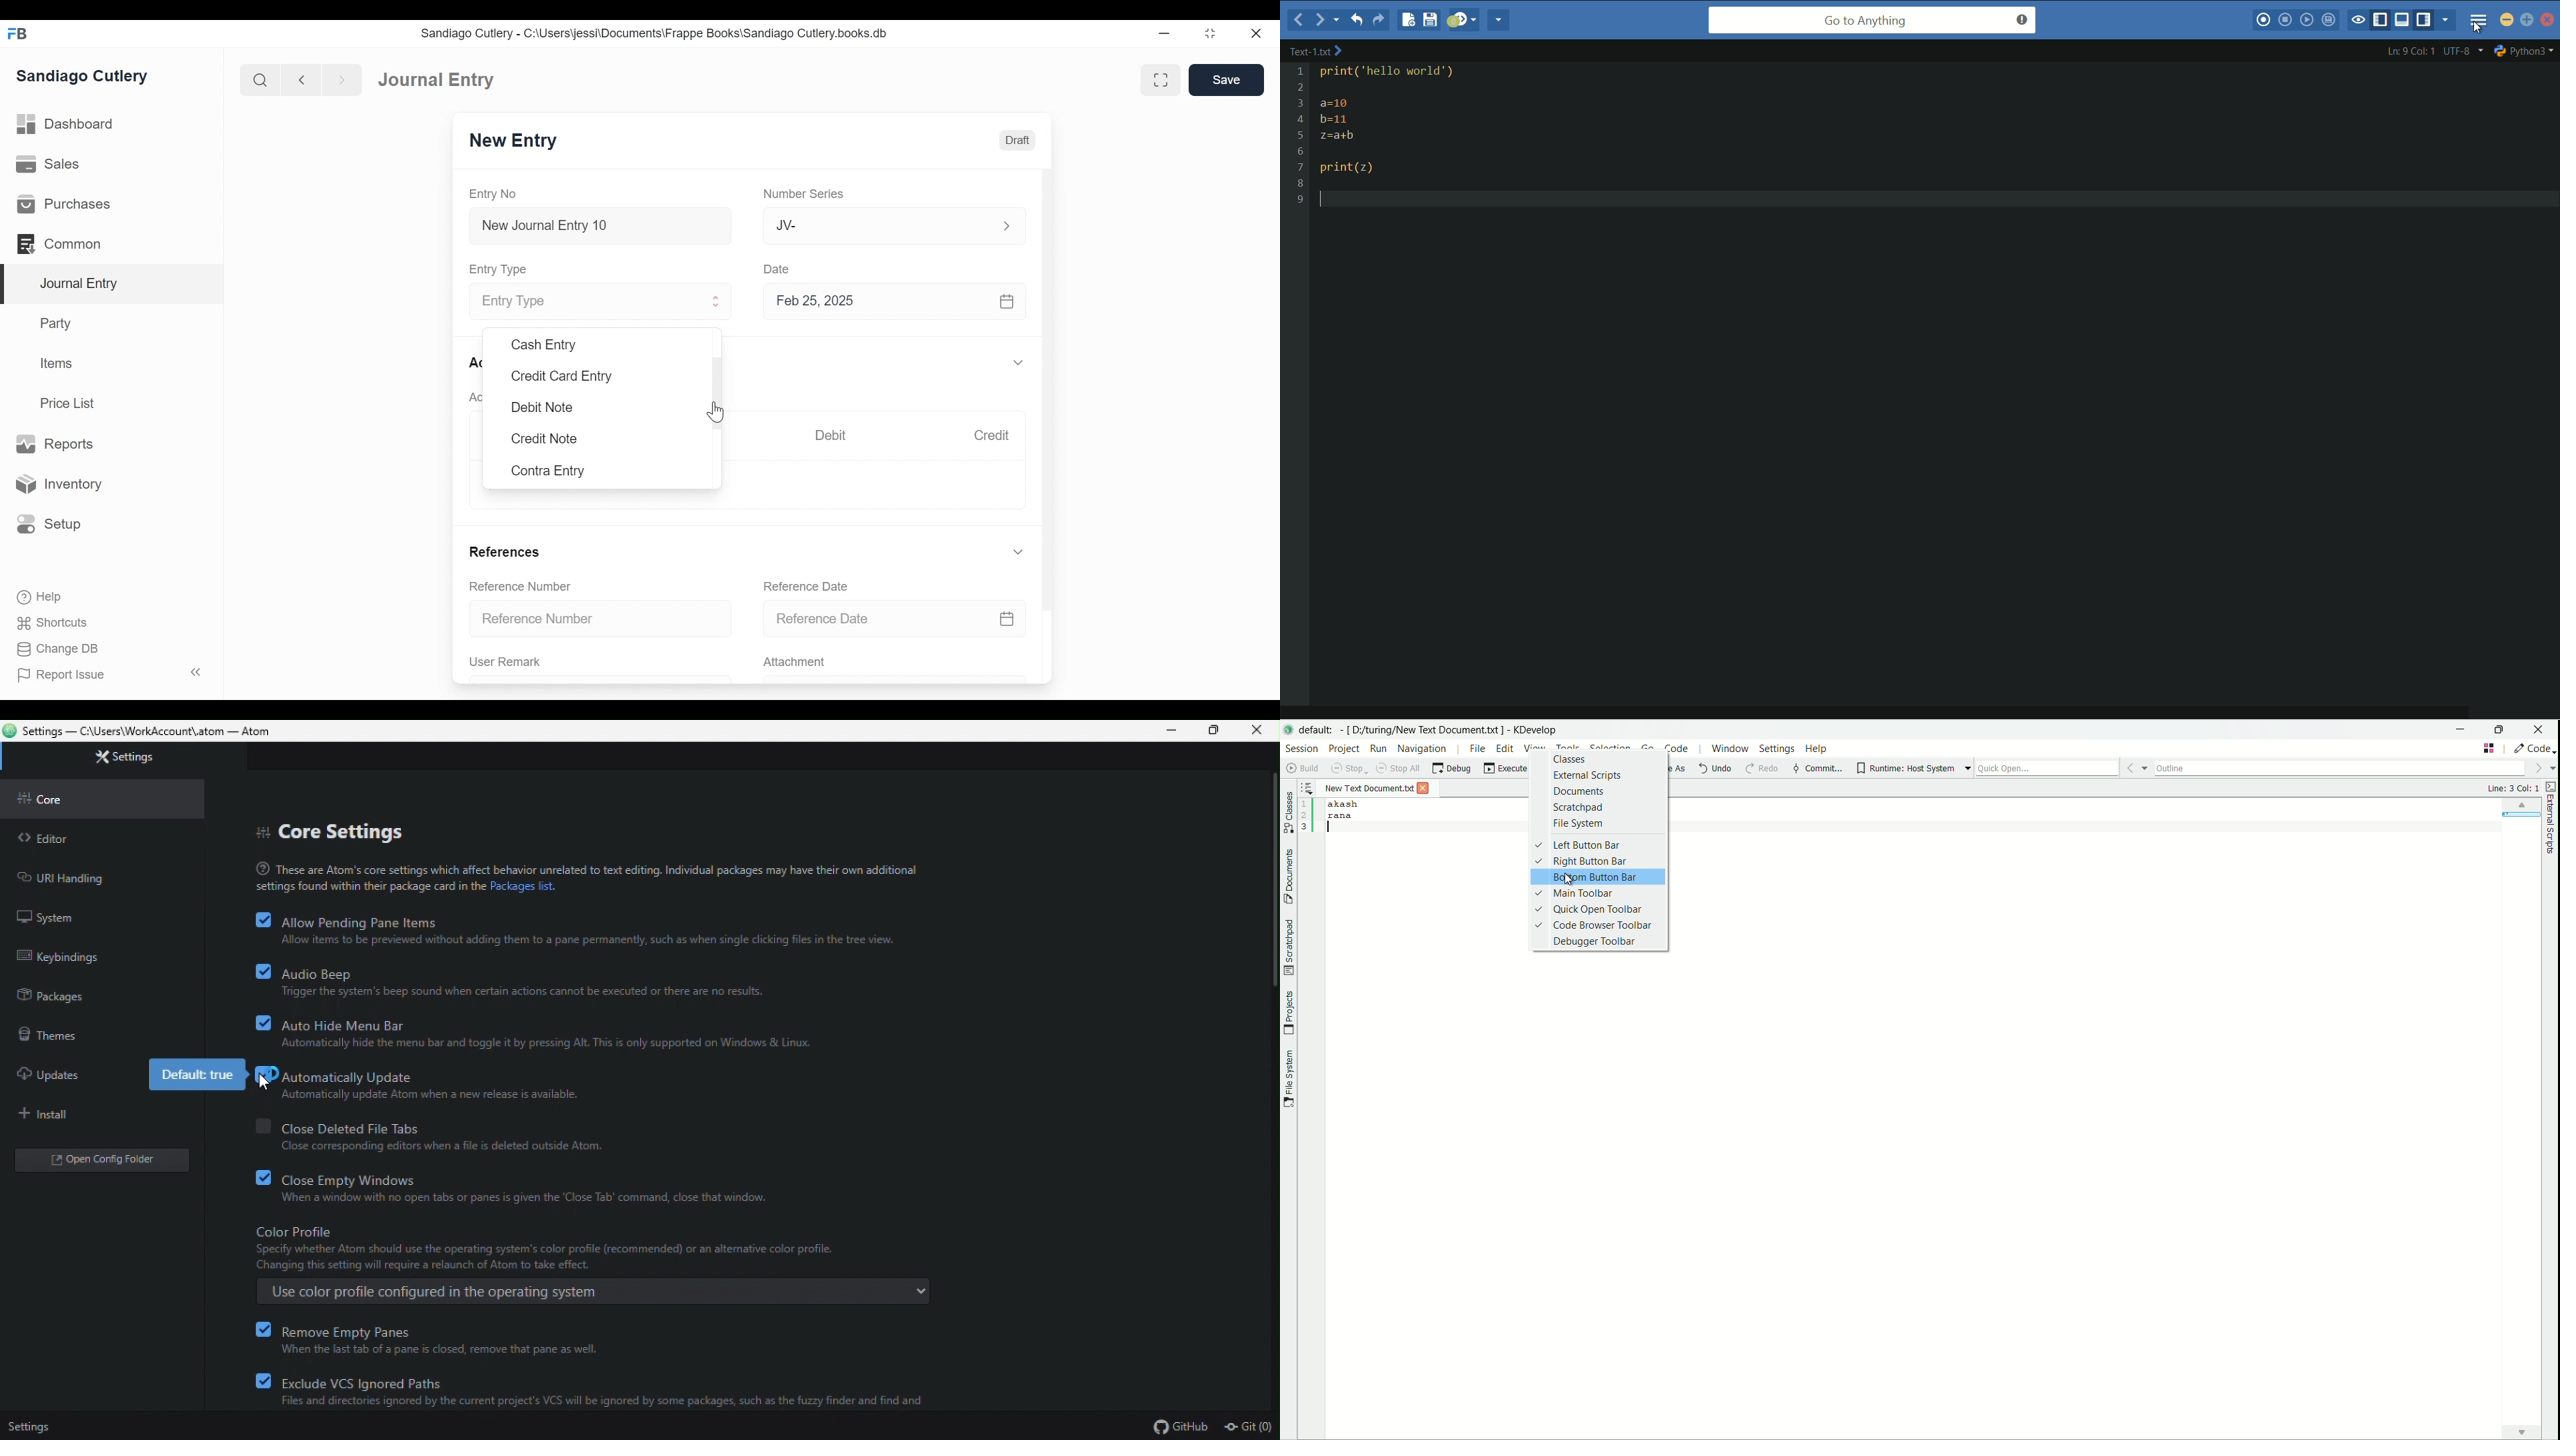 The image size is (2576, 1456). Describe the element at coordinates (2522, 1432) in the screenshot. I see `clickable button` at that location.